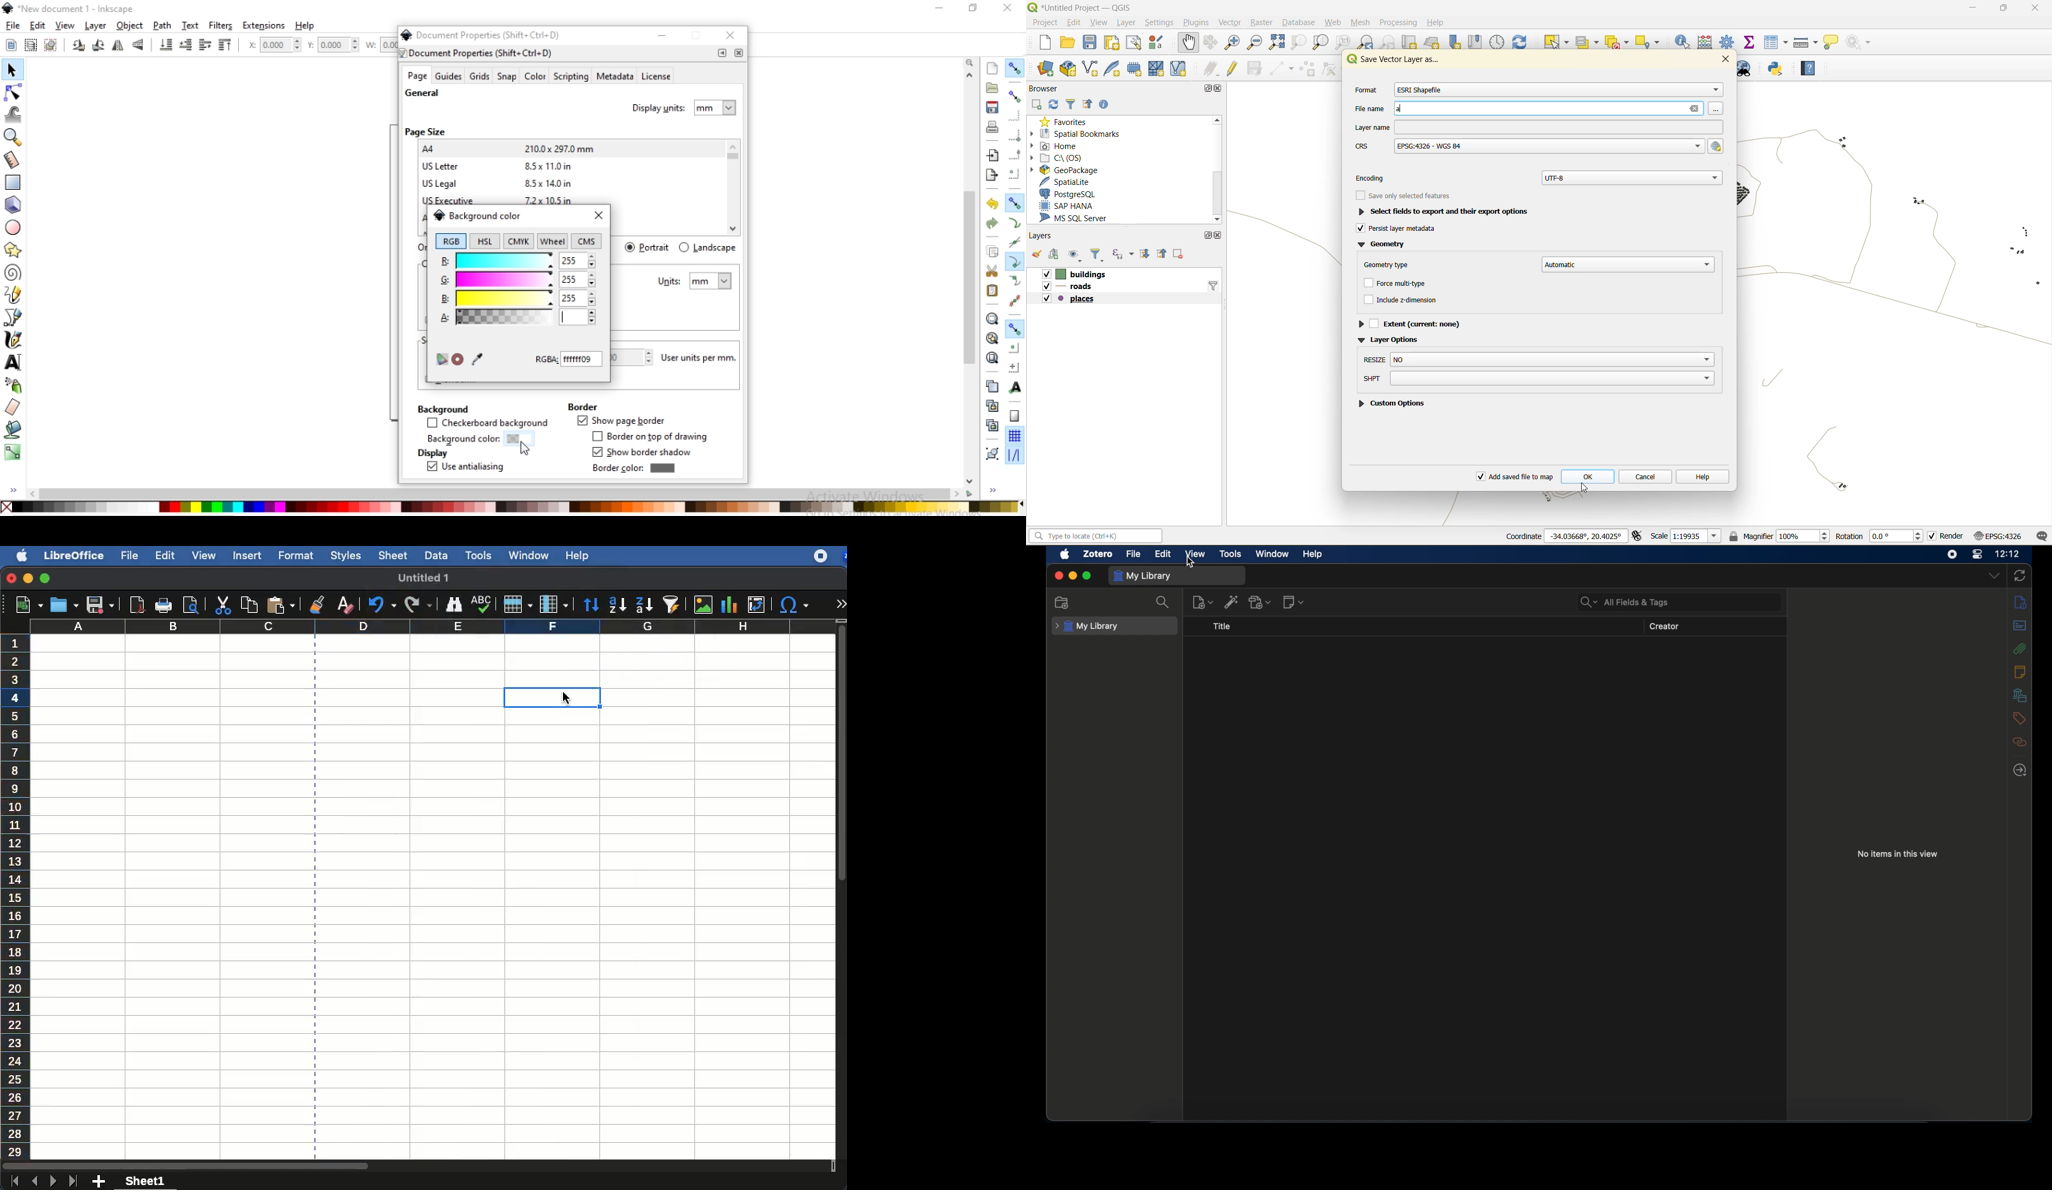 Image resolution: width=2072 pixels, height=1204 pixels. What do you see at coordinates (15, 340) in the screenshot?
I see `draw calligraphic or brush strokes` at bounding box center [15, 340].